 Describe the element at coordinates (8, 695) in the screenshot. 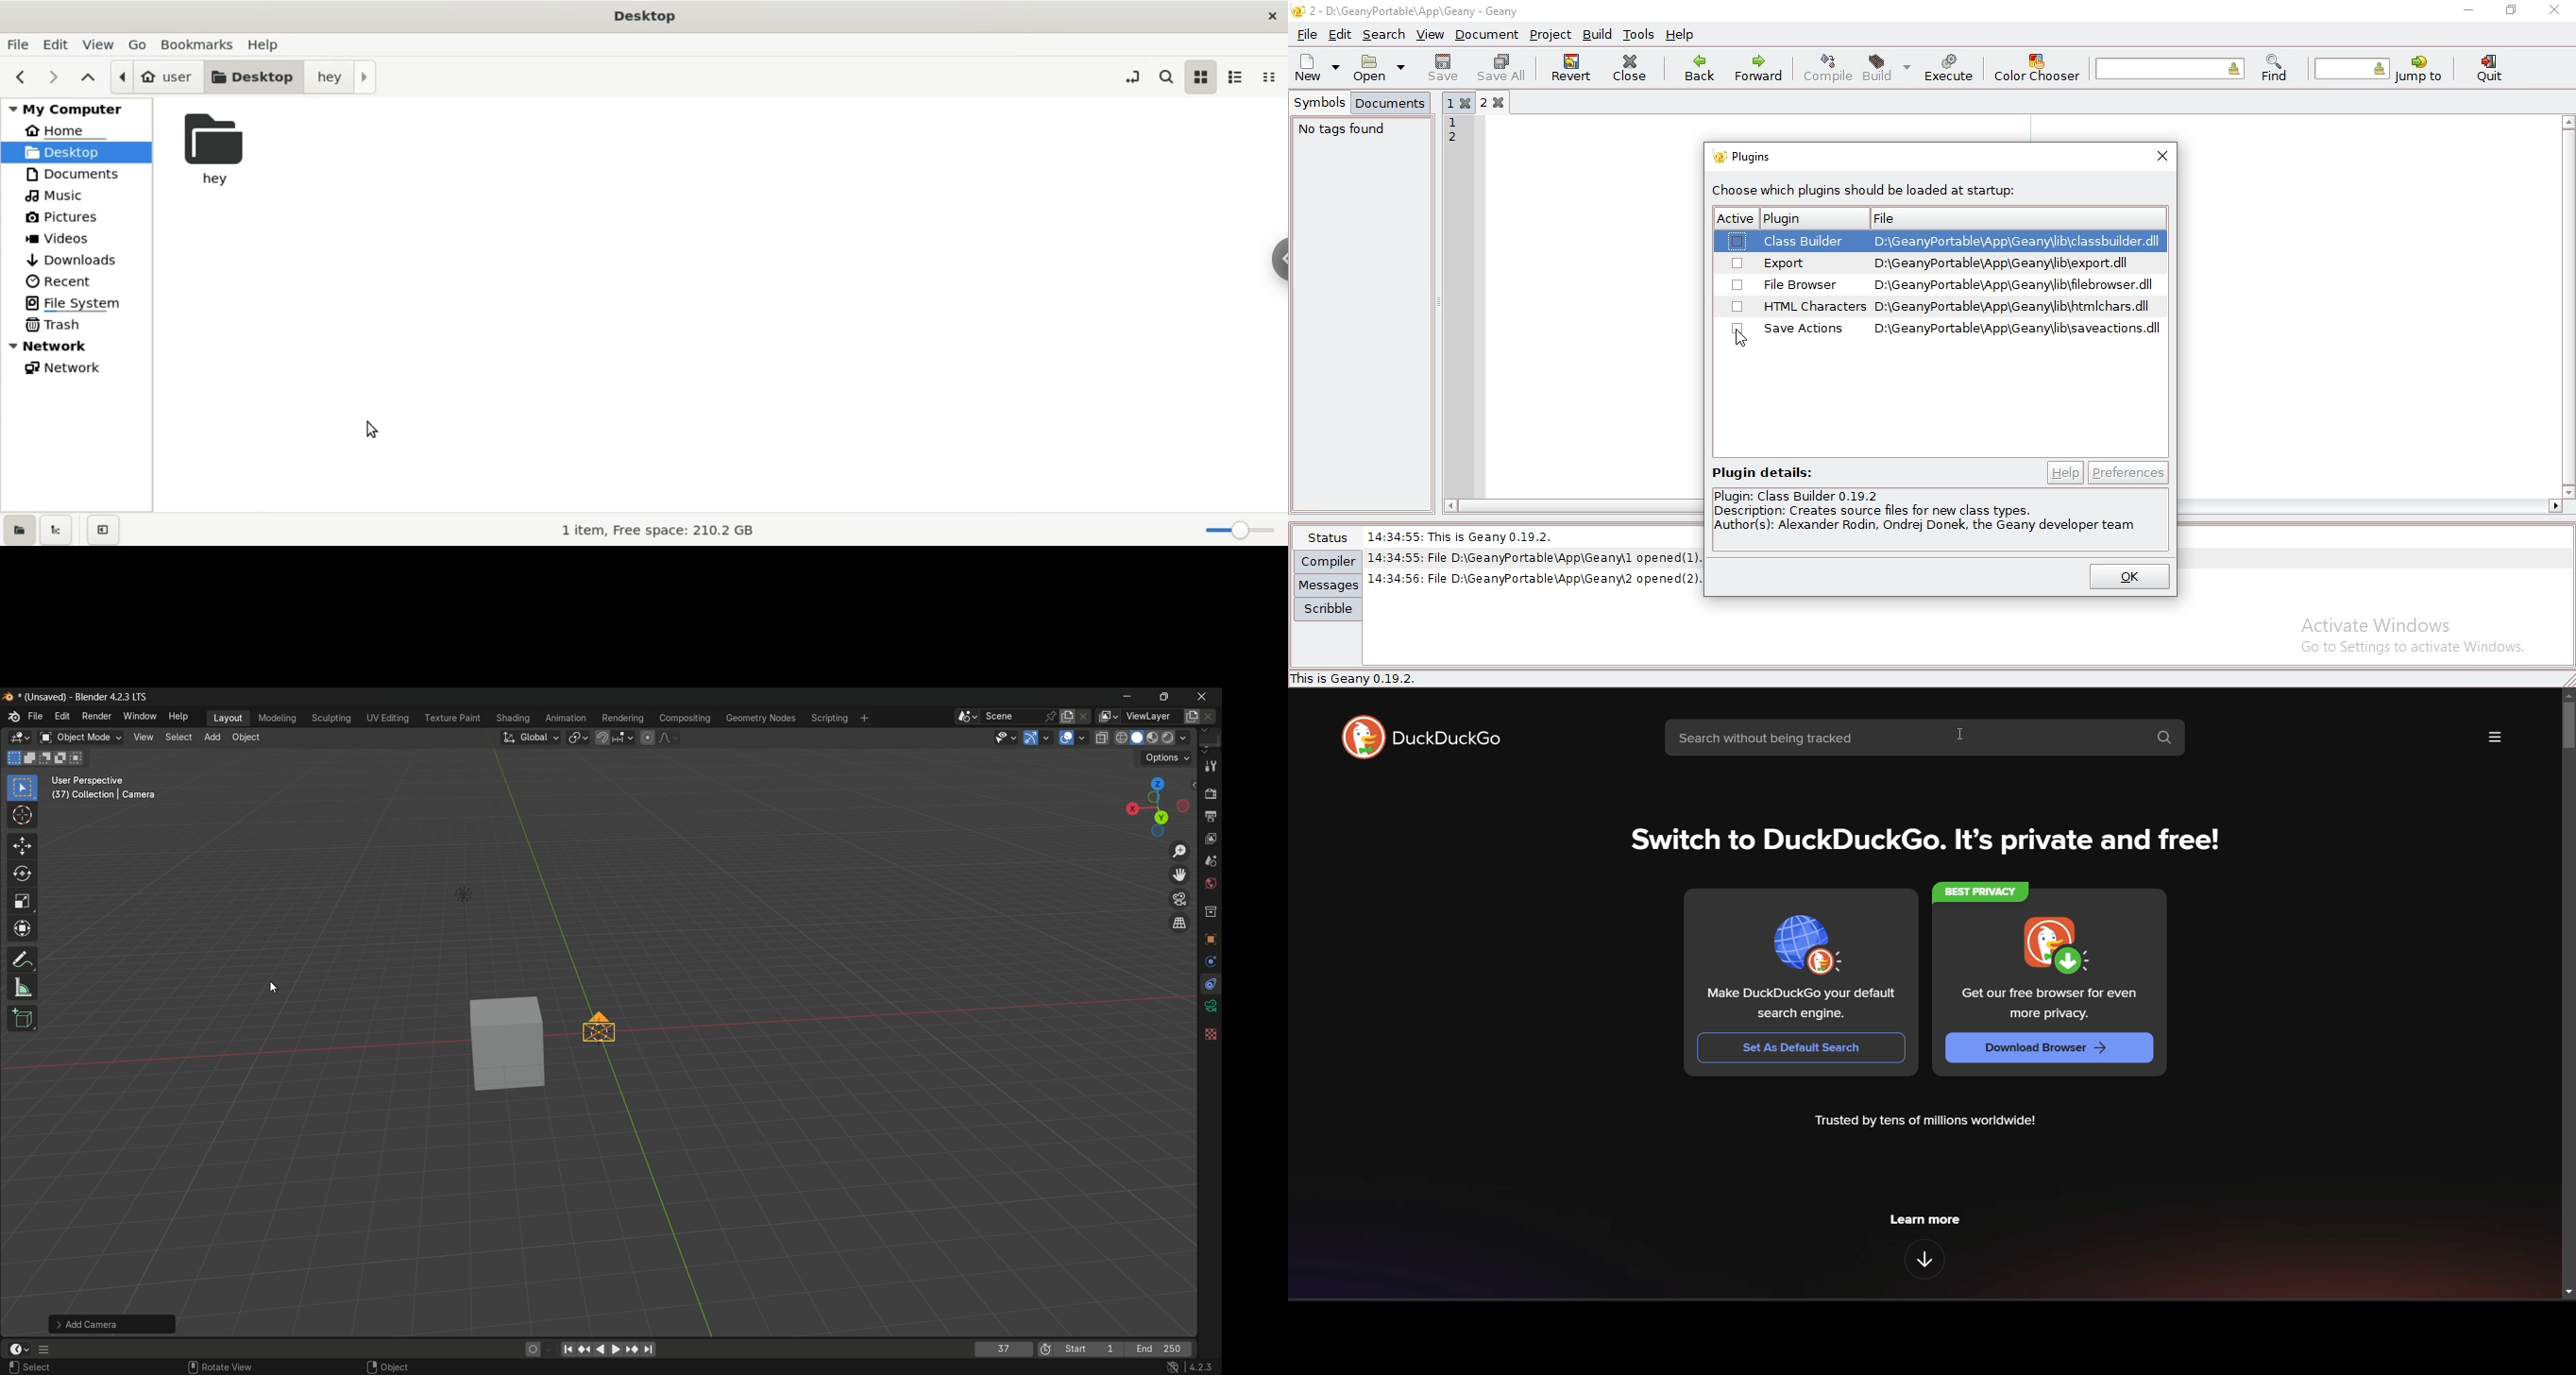

I see `logo` at that location.